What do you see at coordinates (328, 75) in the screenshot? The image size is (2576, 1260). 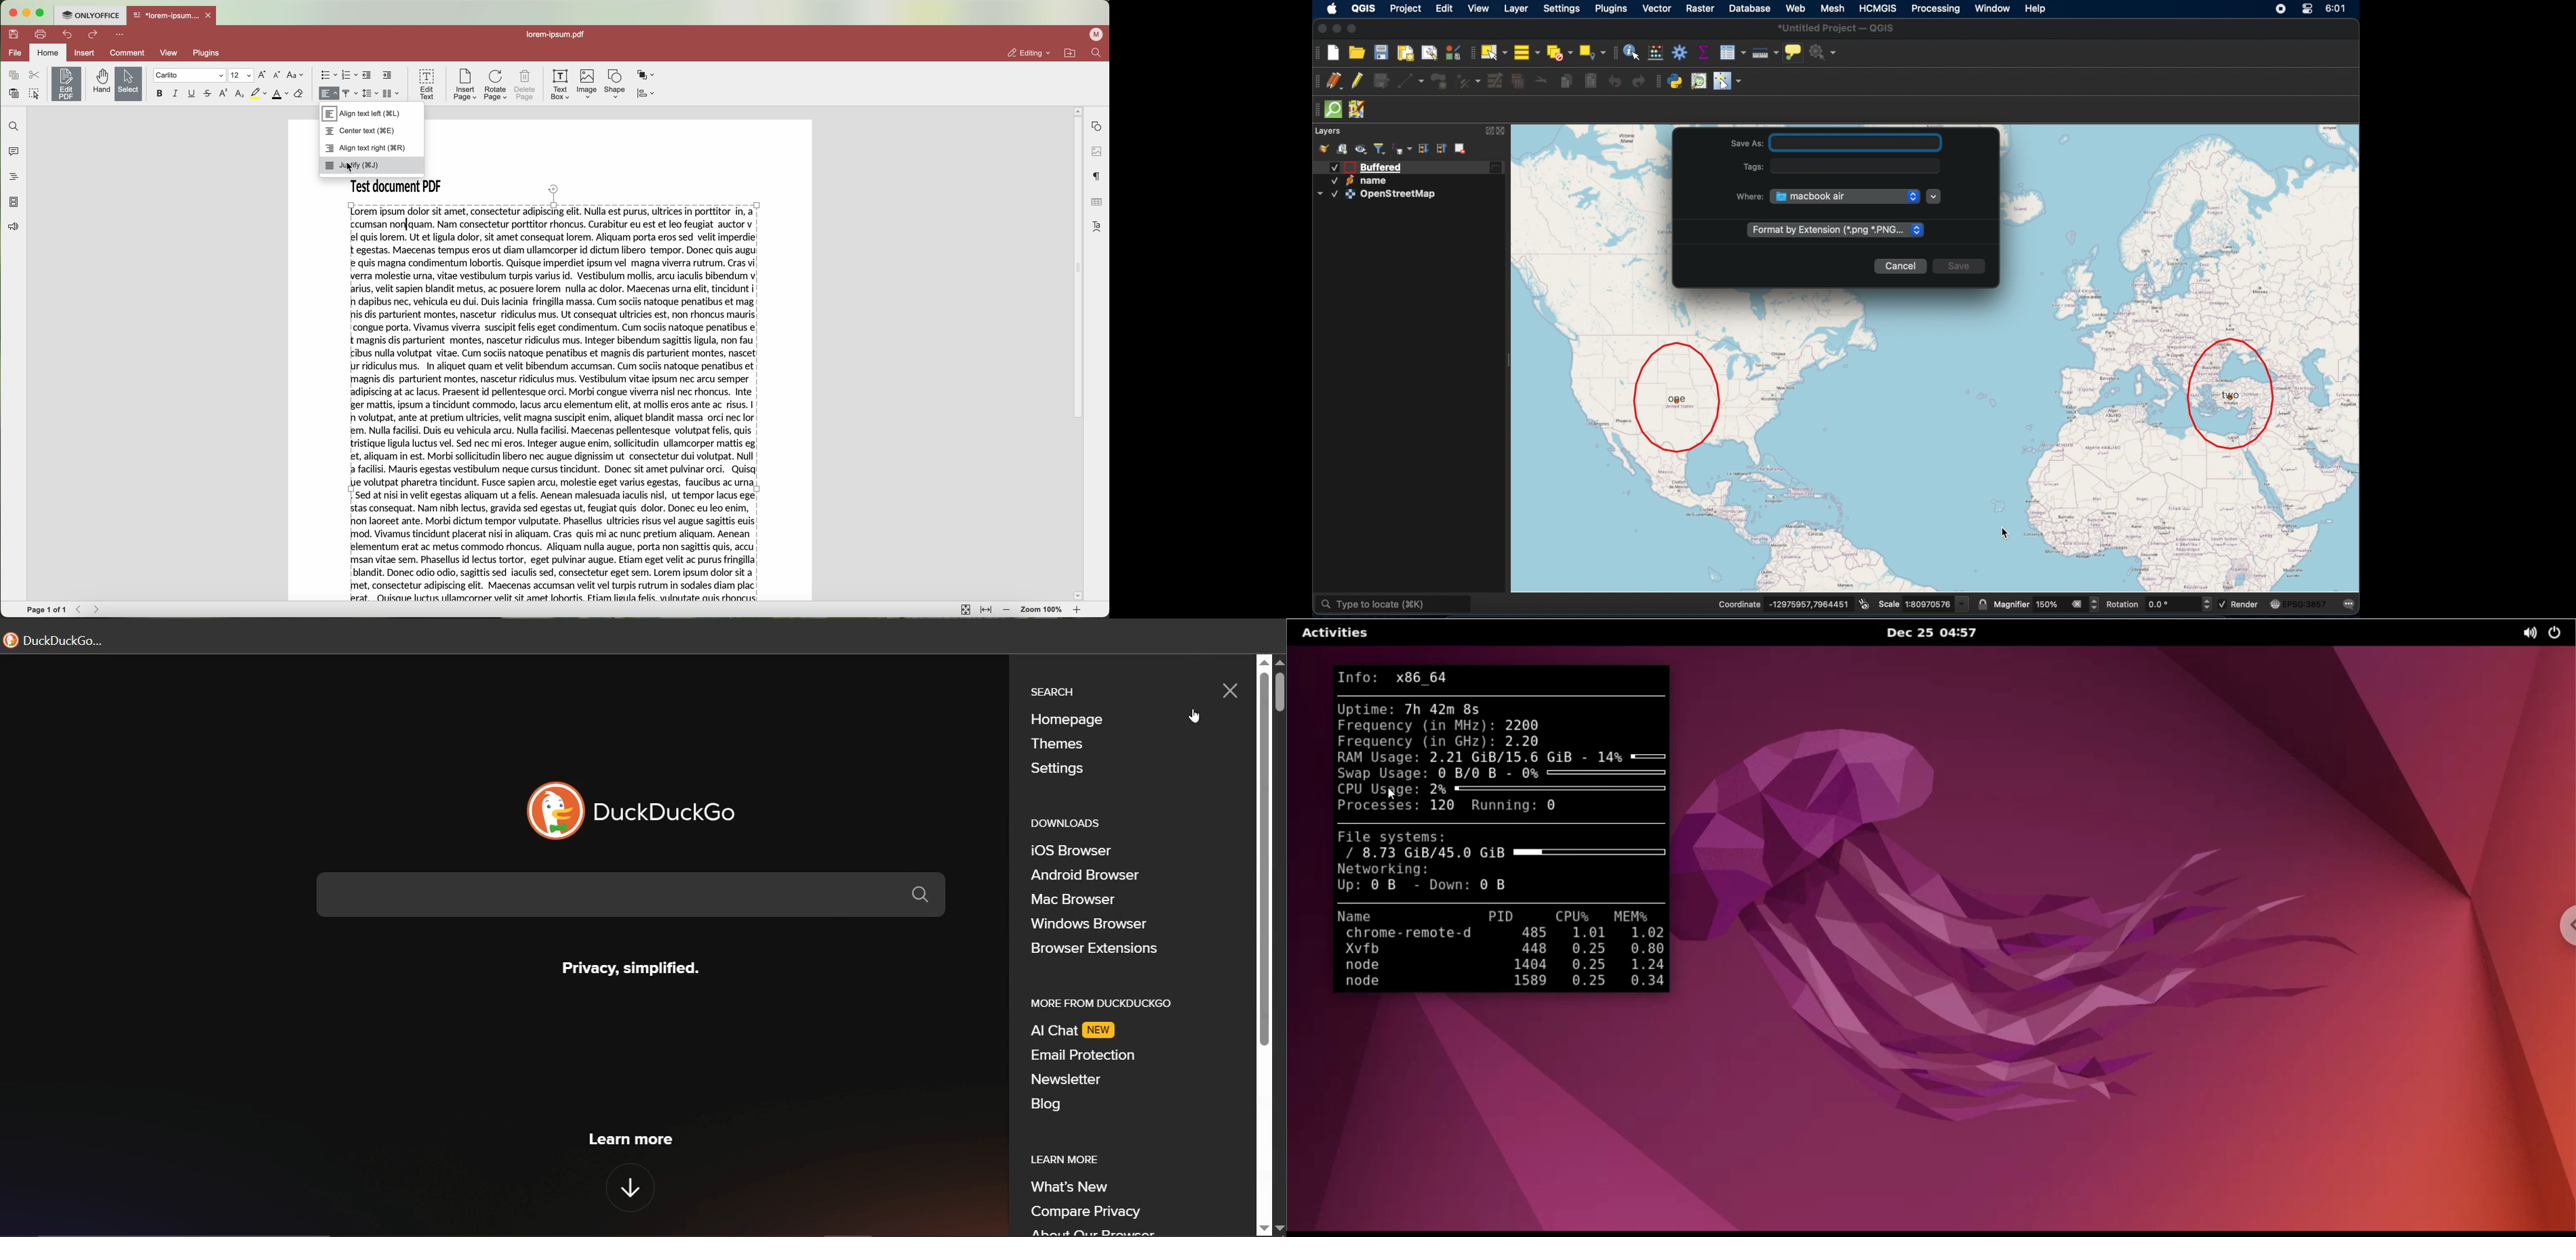 I see `bullet points` at bounding box center [328, 75].